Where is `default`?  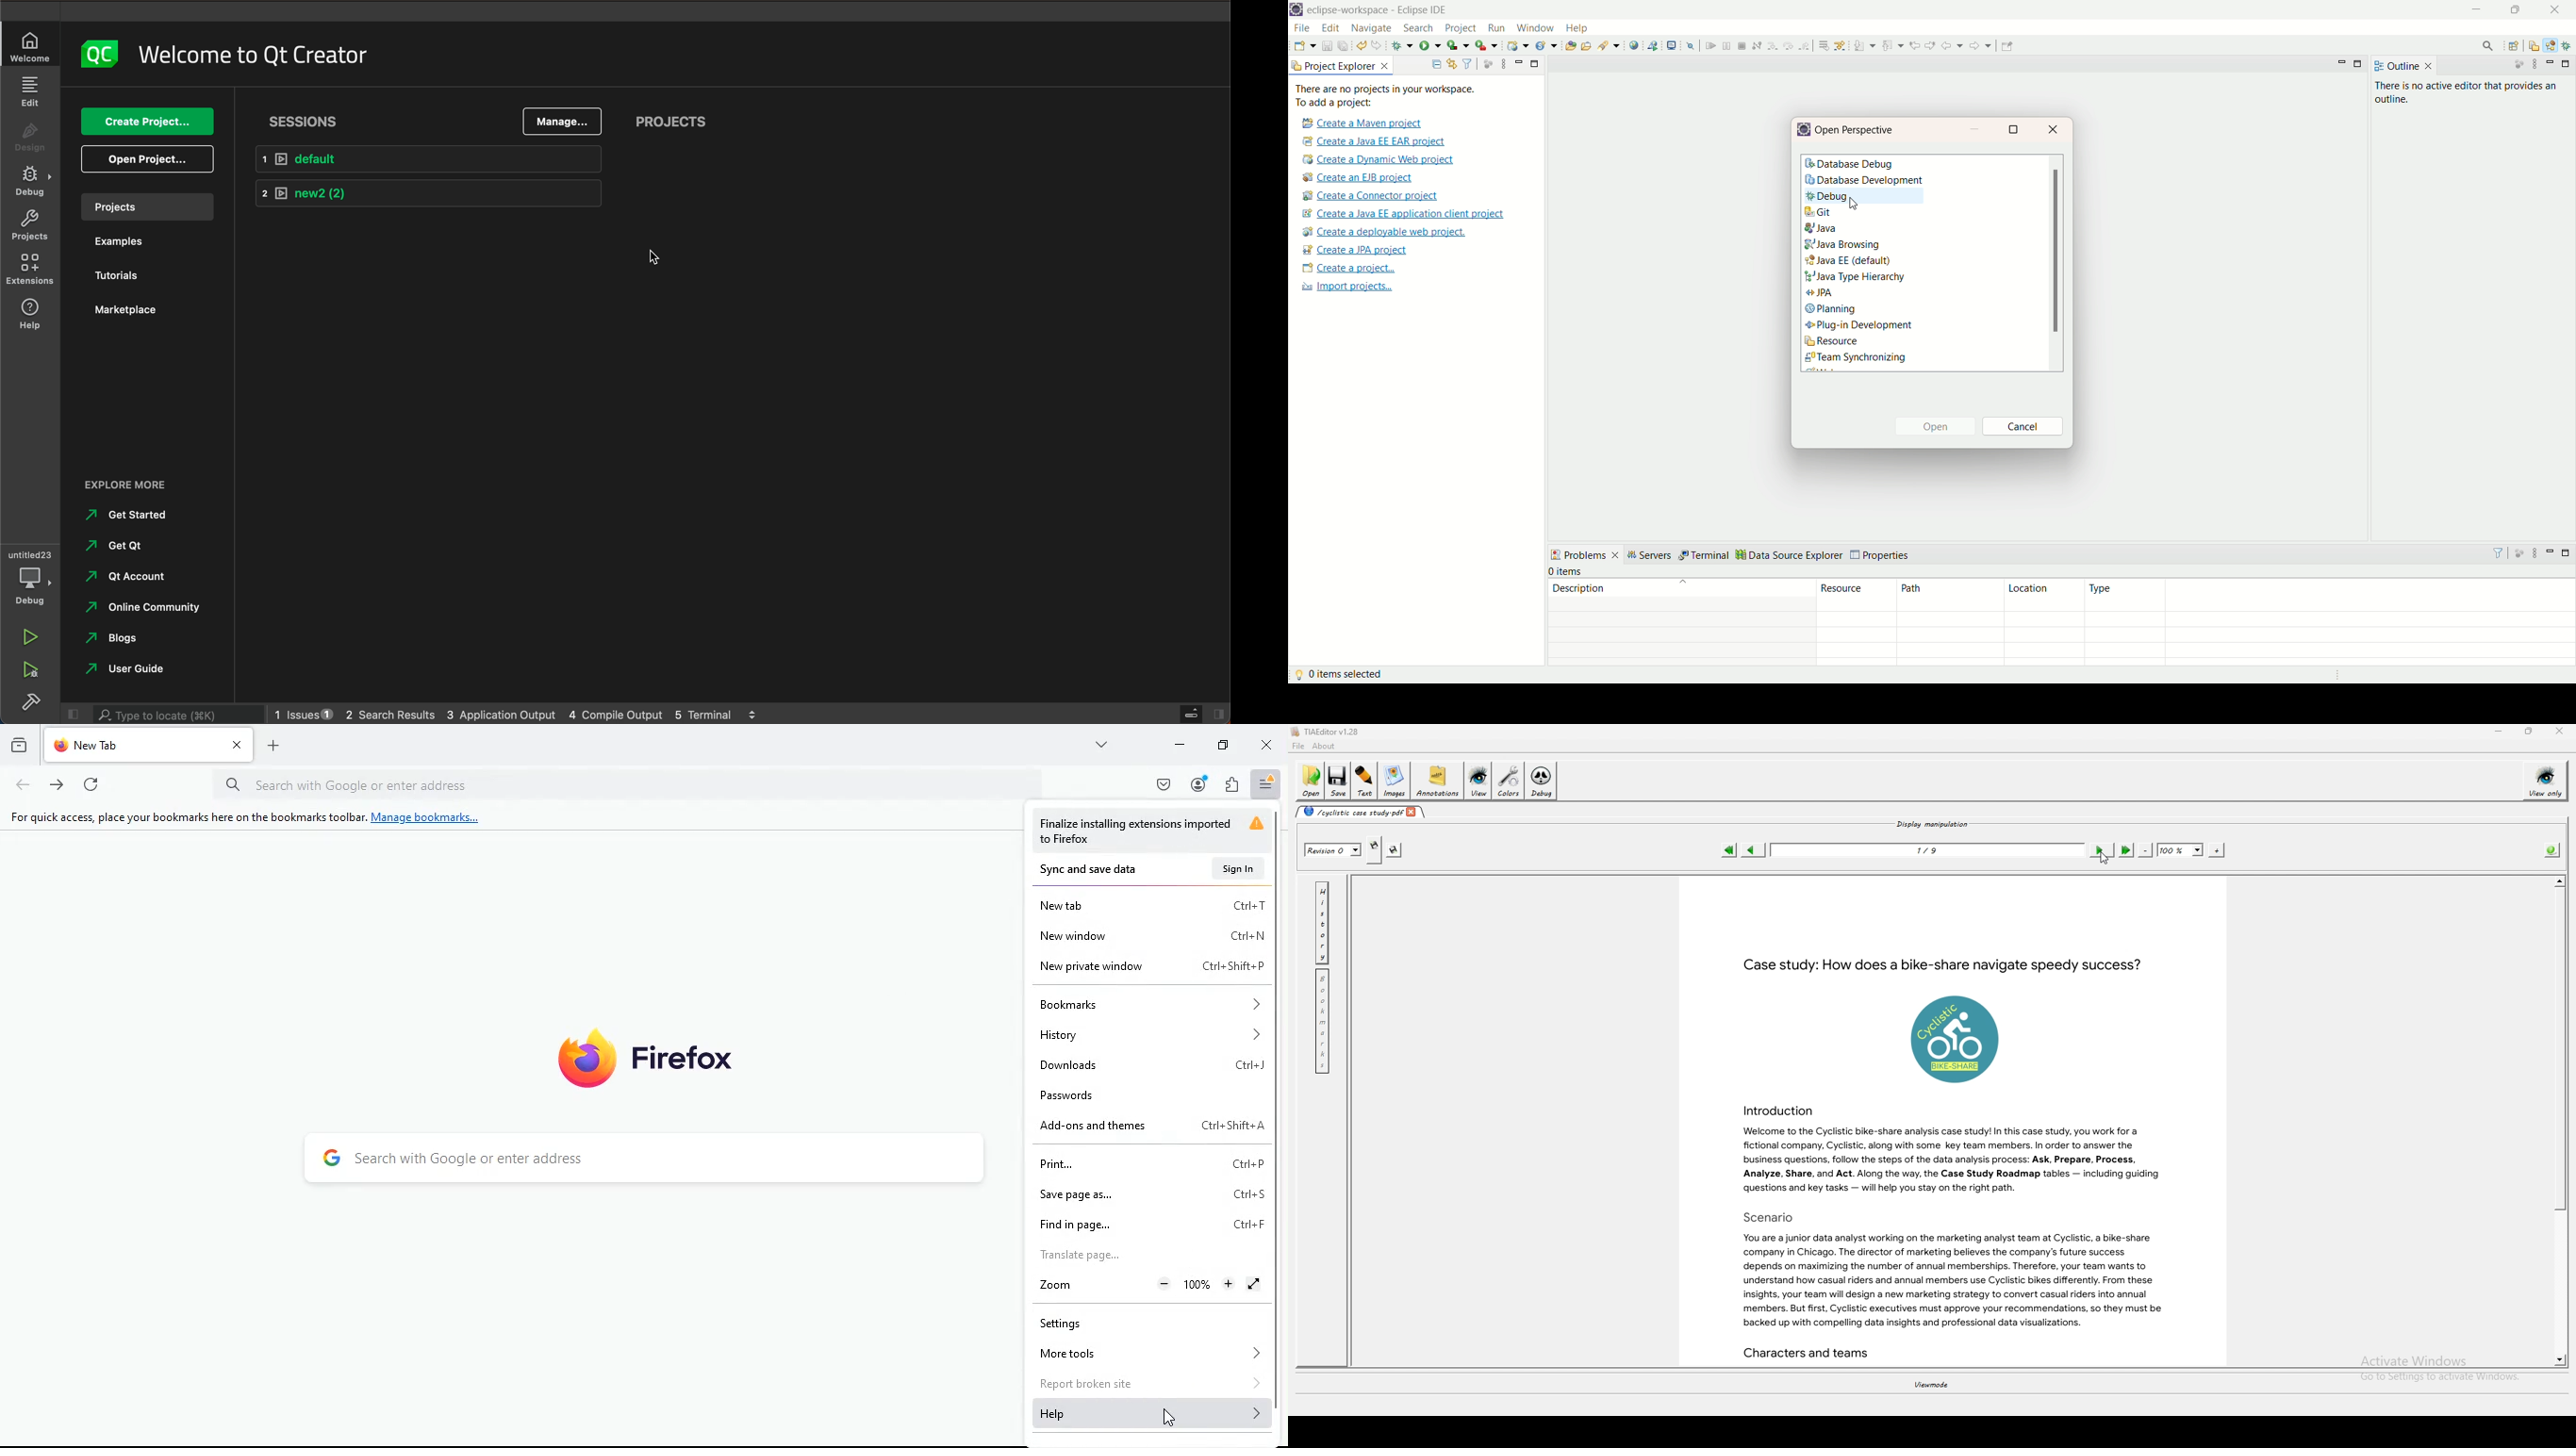 default is located at coordinates (430, 161).